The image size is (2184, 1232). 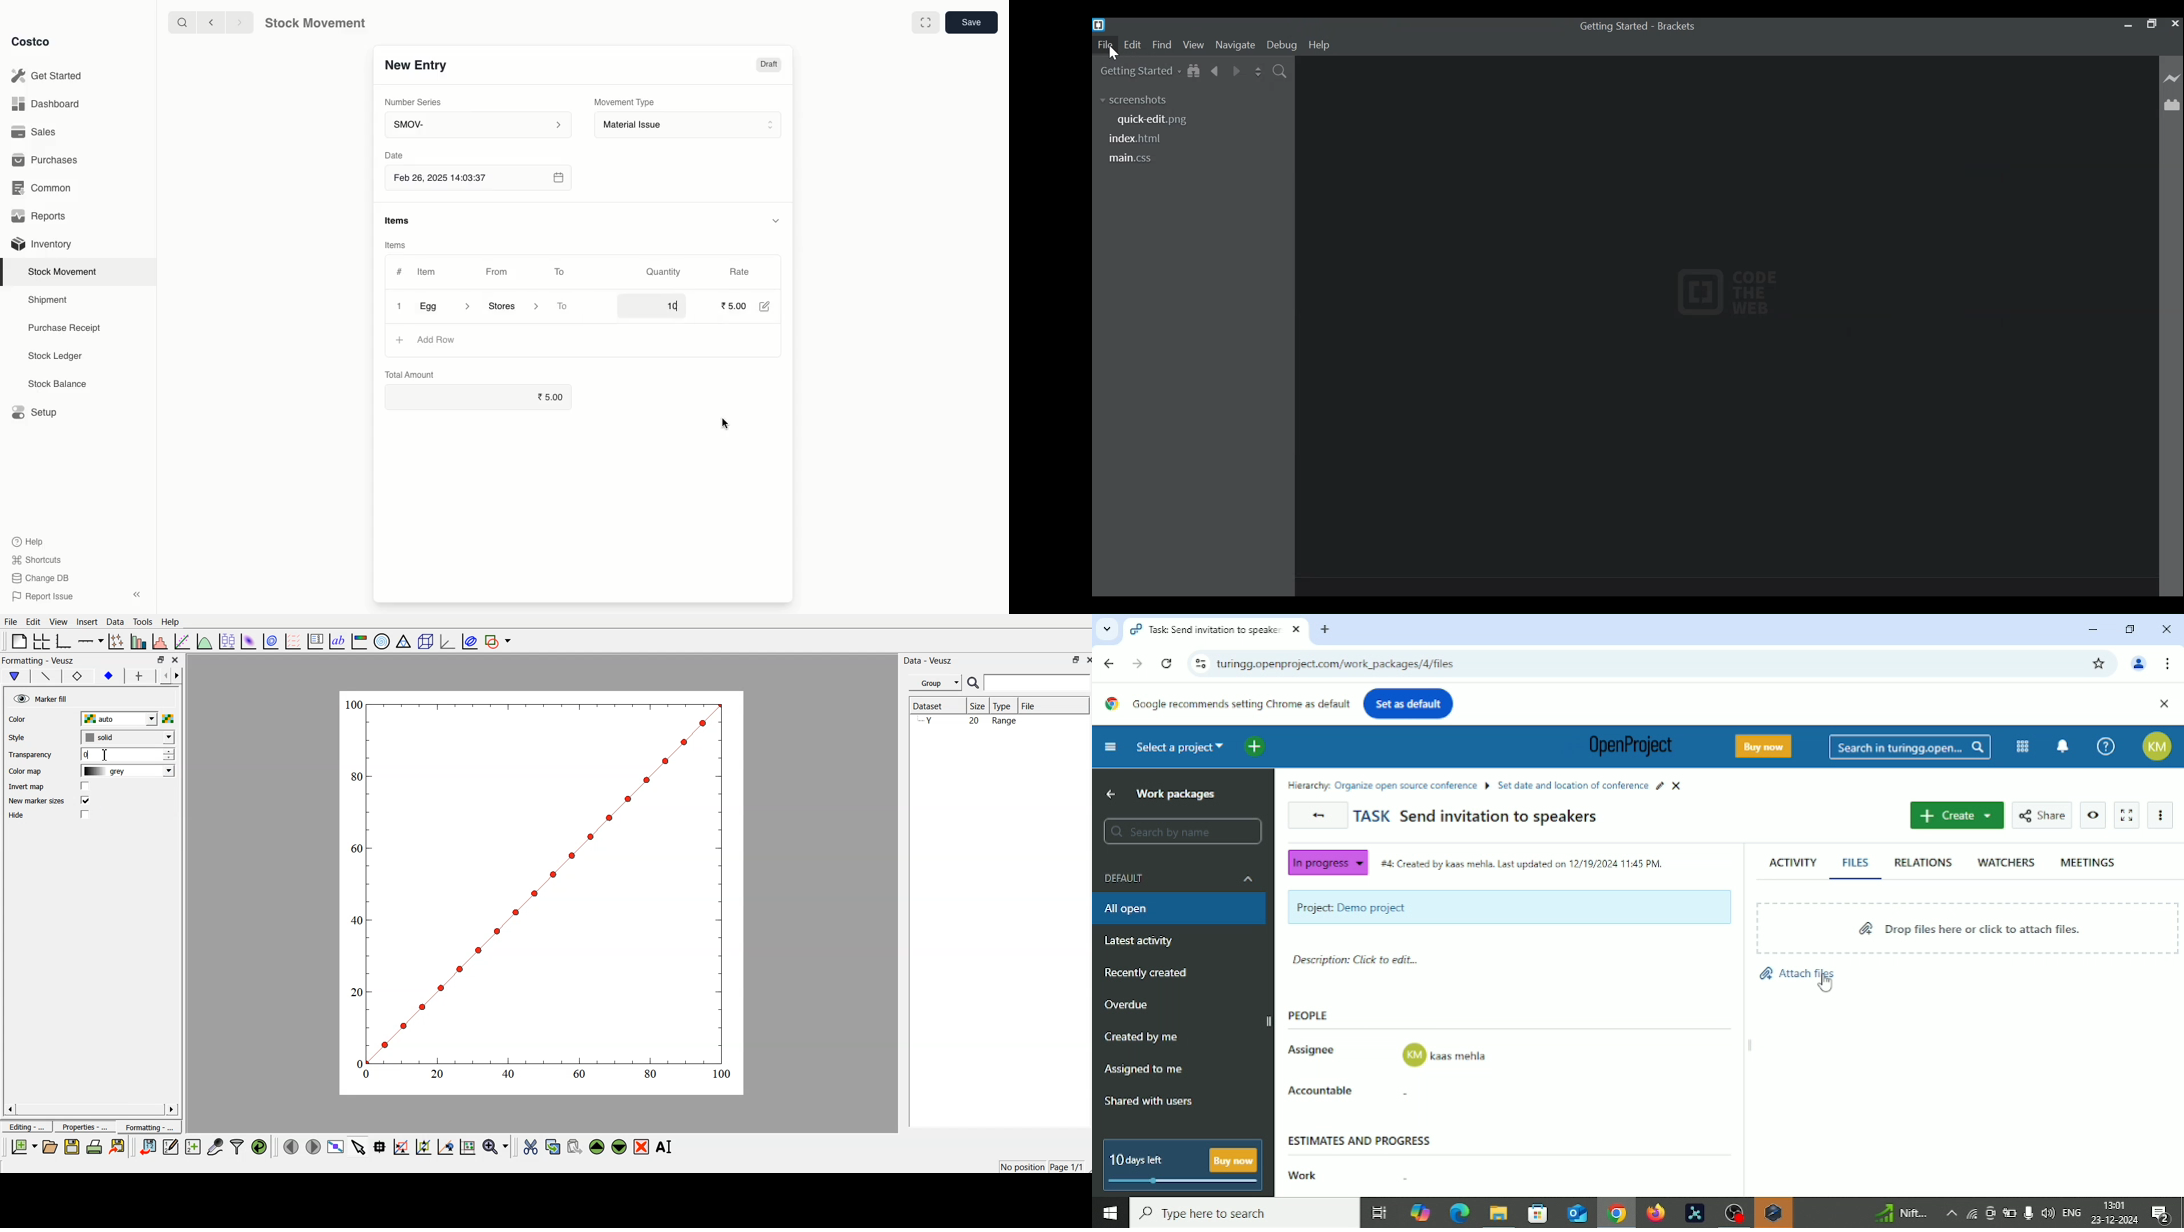 What do you see at coordinates (1695, 1214) in the screenshot?
I see `Pymol` at bounding box center [1695, 1214].